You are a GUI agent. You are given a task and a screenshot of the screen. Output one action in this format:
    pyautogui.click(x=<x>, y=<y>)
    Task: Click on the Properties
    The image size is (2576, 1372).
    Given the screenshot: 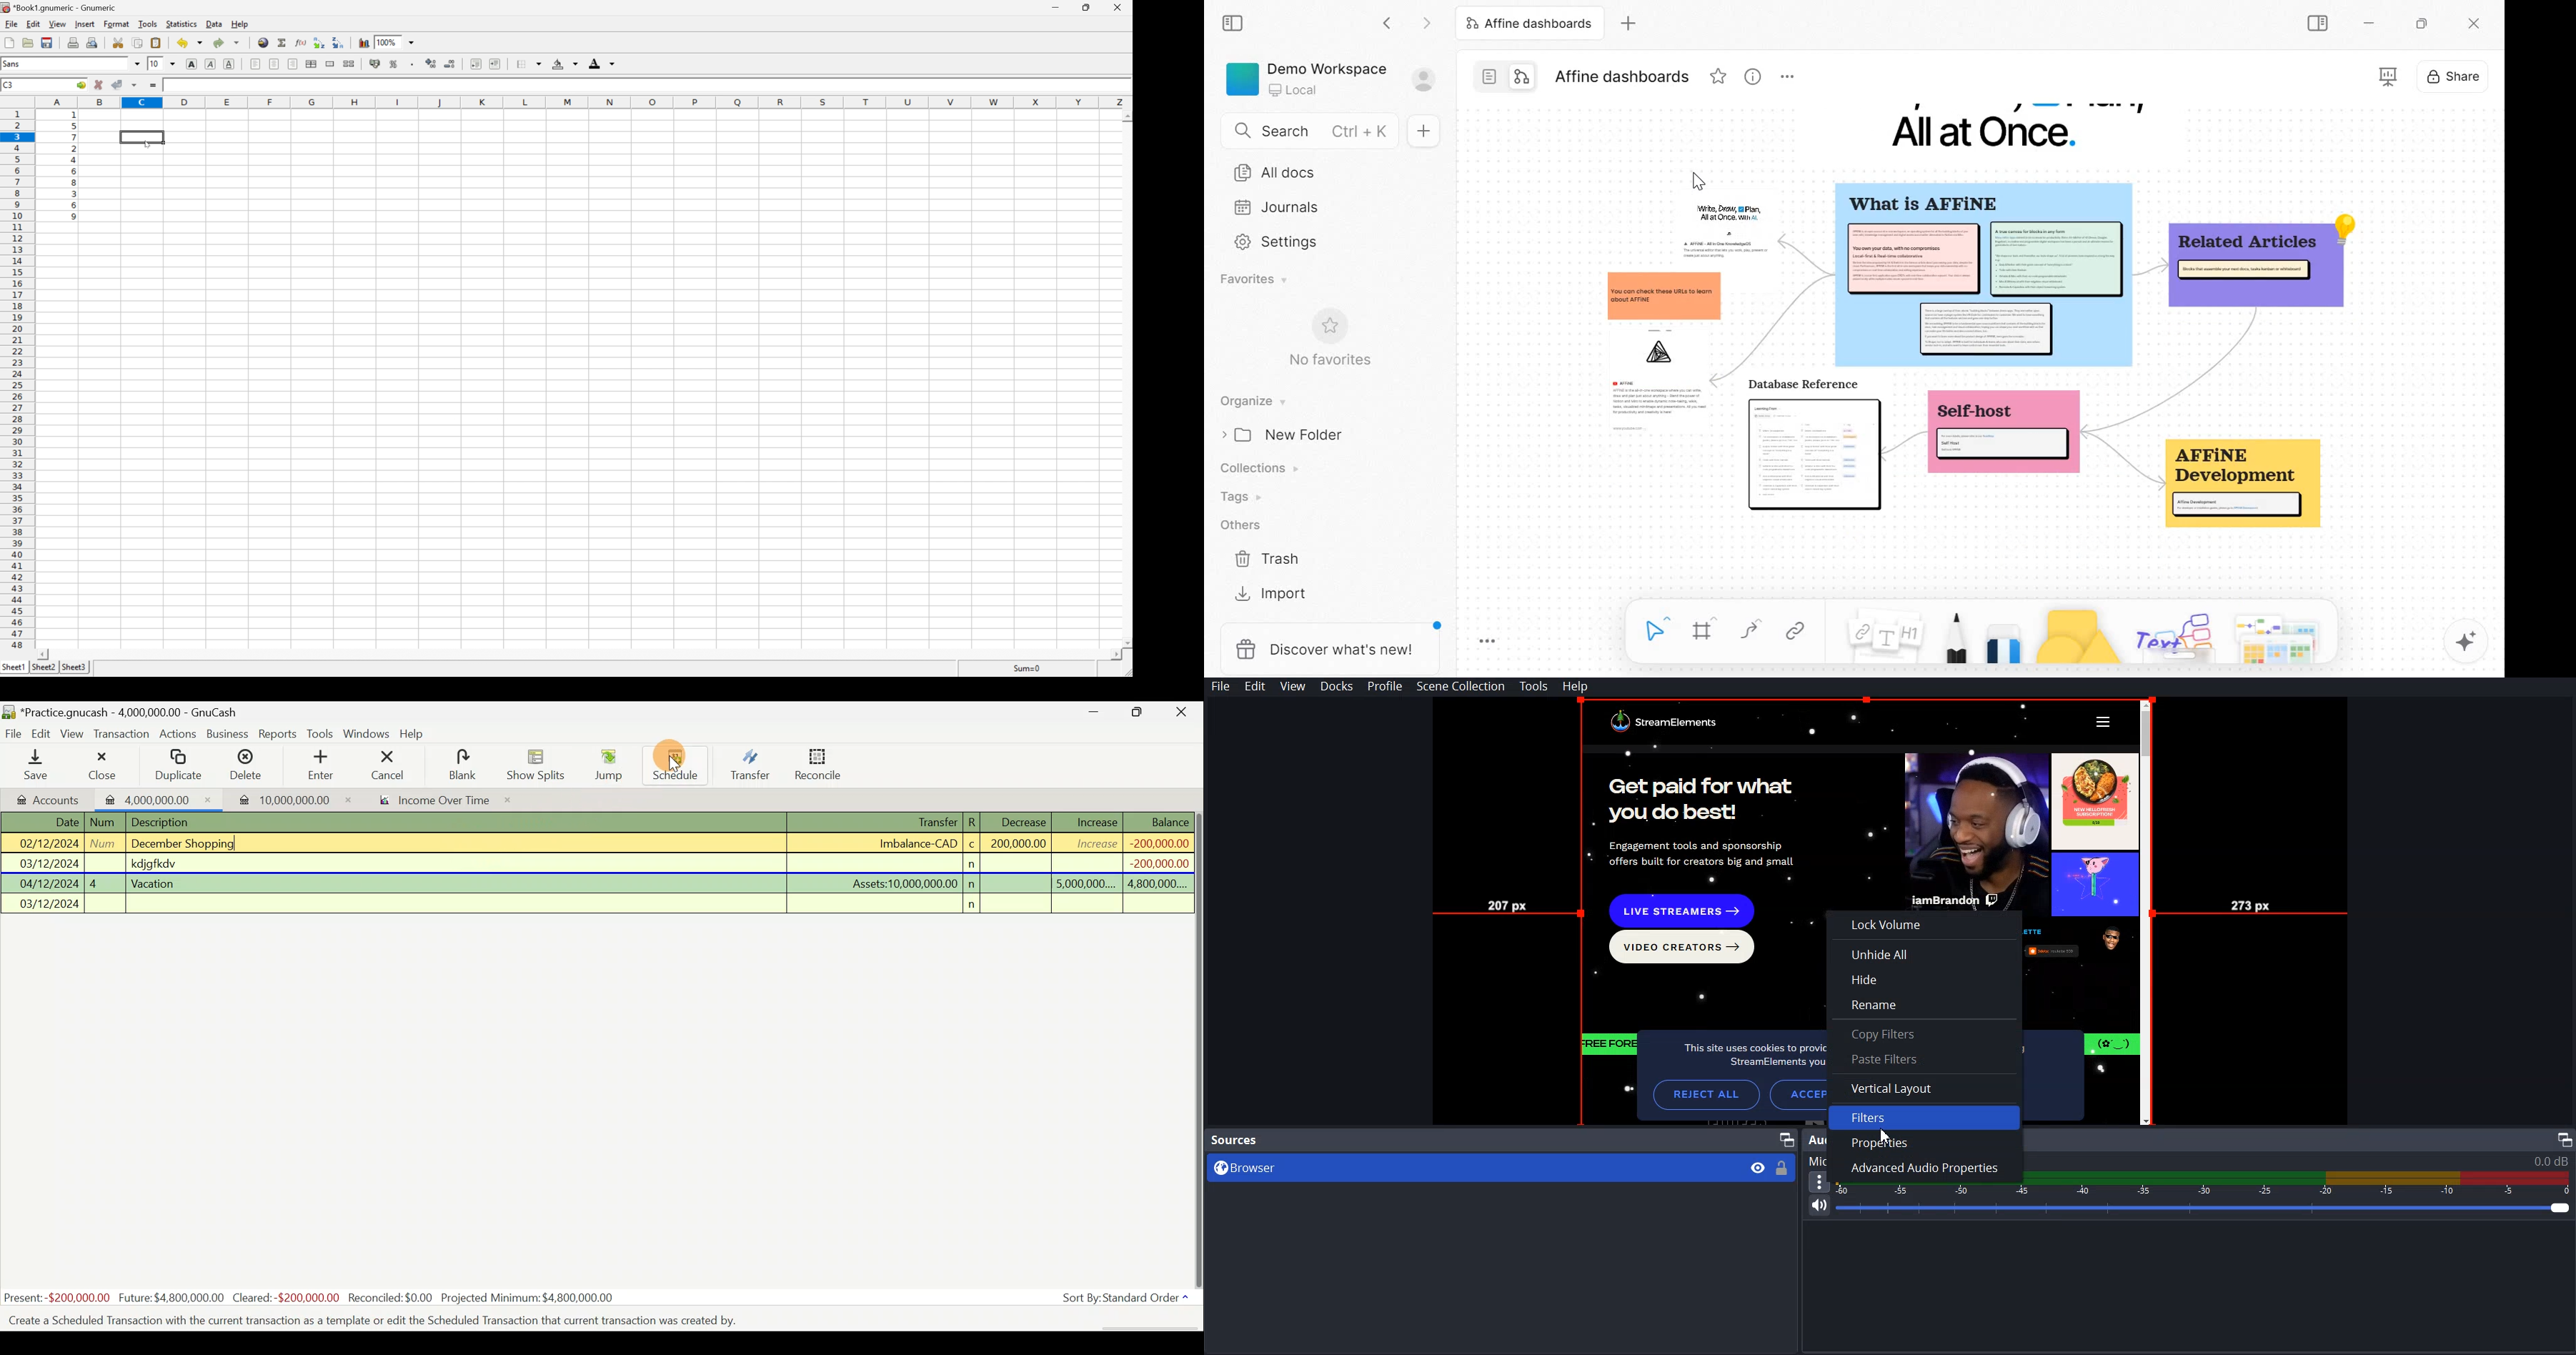 What is the action you would take?
    pyautogui.click(x=1924, y=1143)
    